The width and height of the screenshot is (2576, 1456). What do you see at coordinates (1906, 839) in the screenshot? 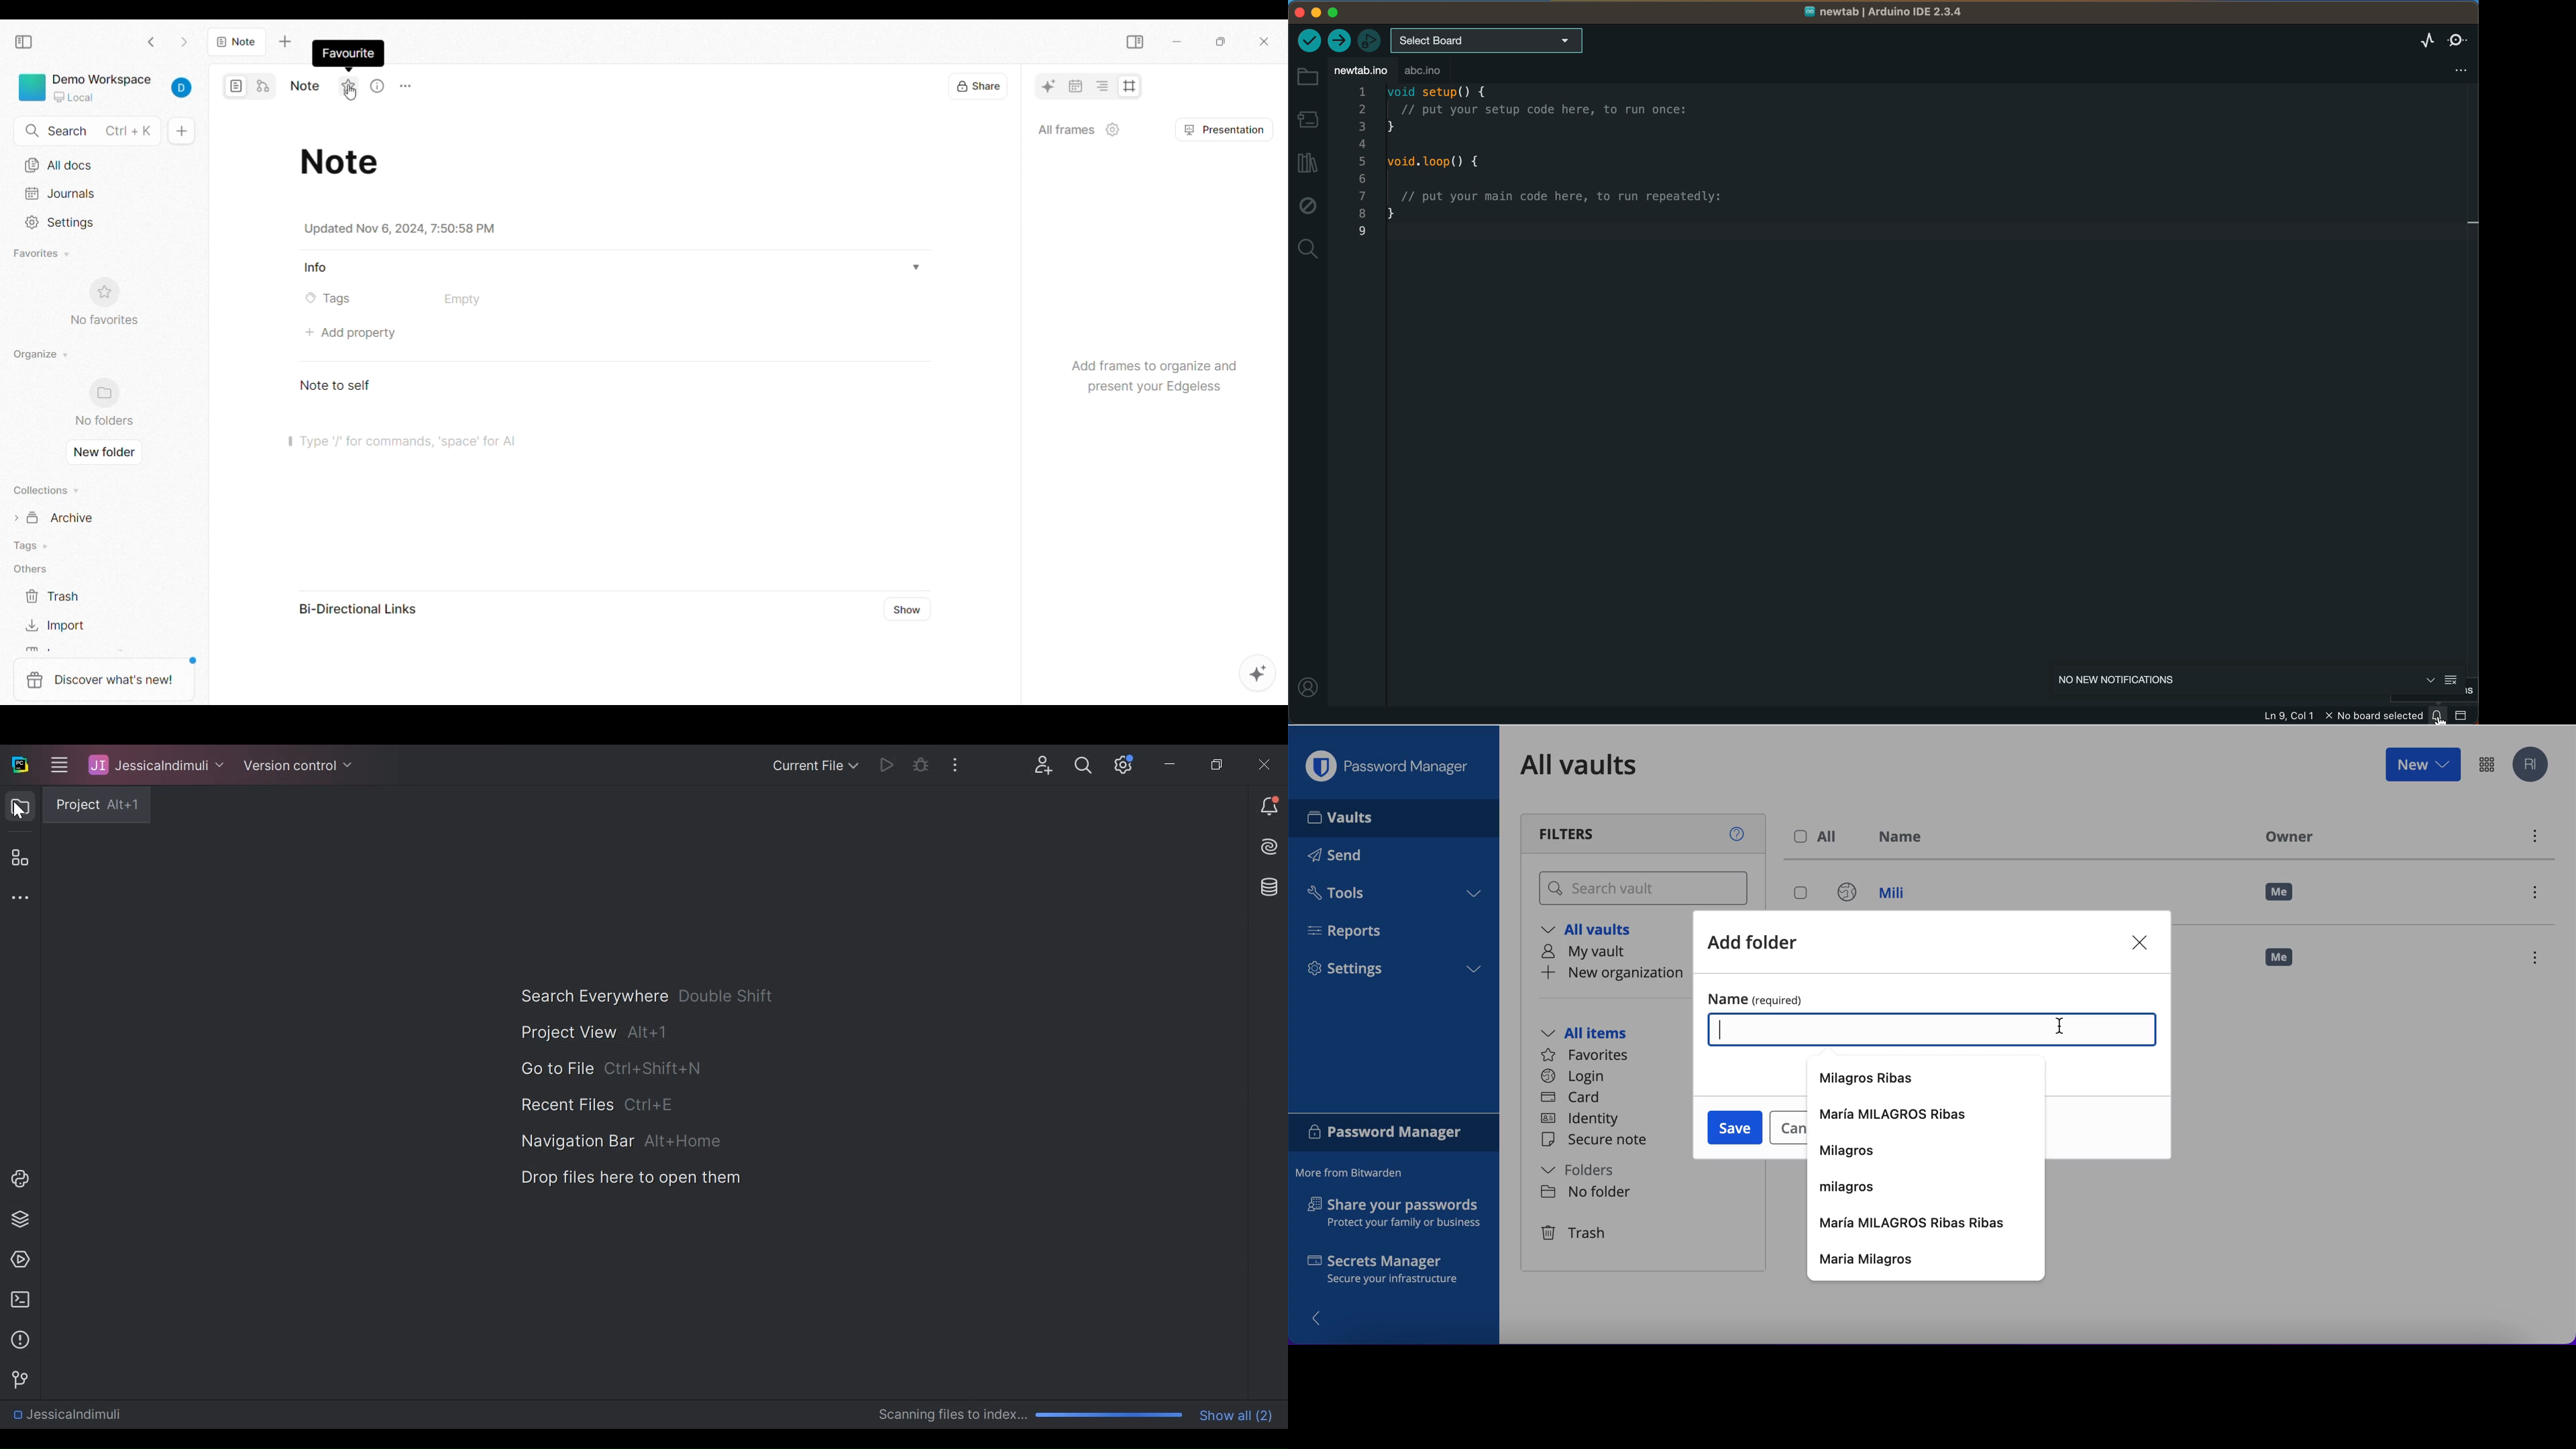
I see `name` at bounding box center [1906, 839].